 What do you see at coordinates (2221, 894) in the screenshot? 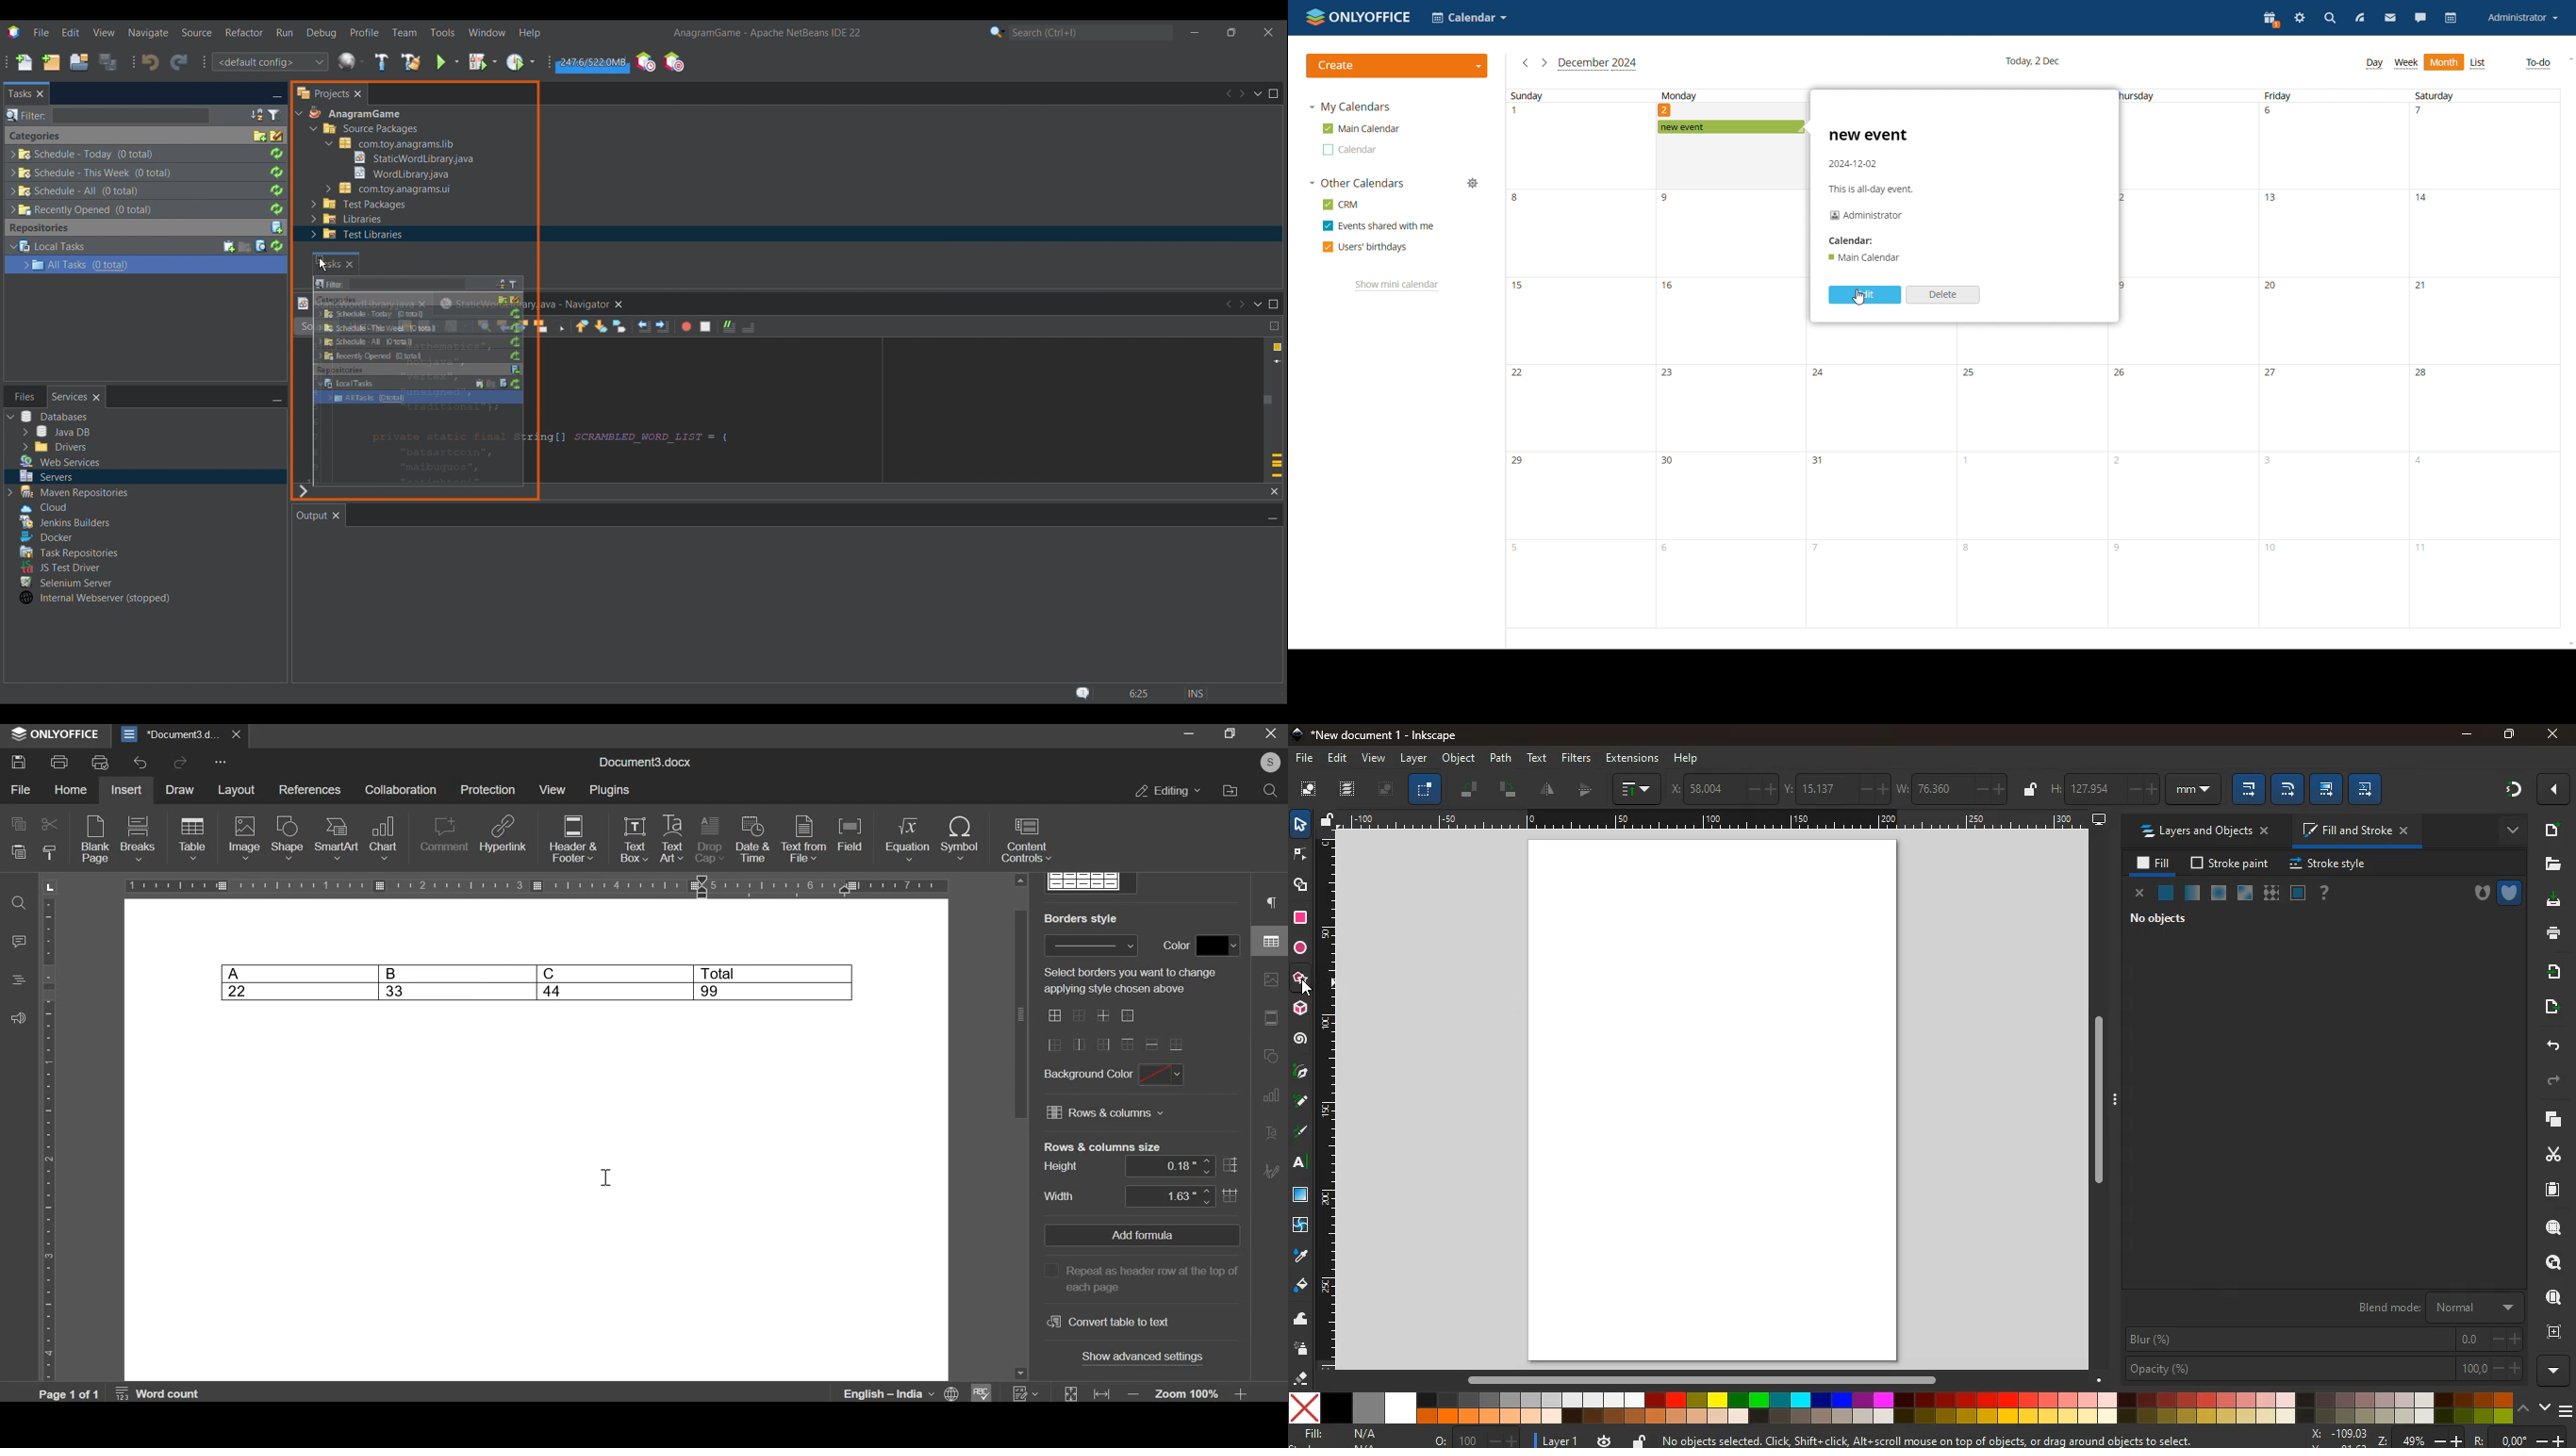
I see `ice` at bounding box center [2221, 894].